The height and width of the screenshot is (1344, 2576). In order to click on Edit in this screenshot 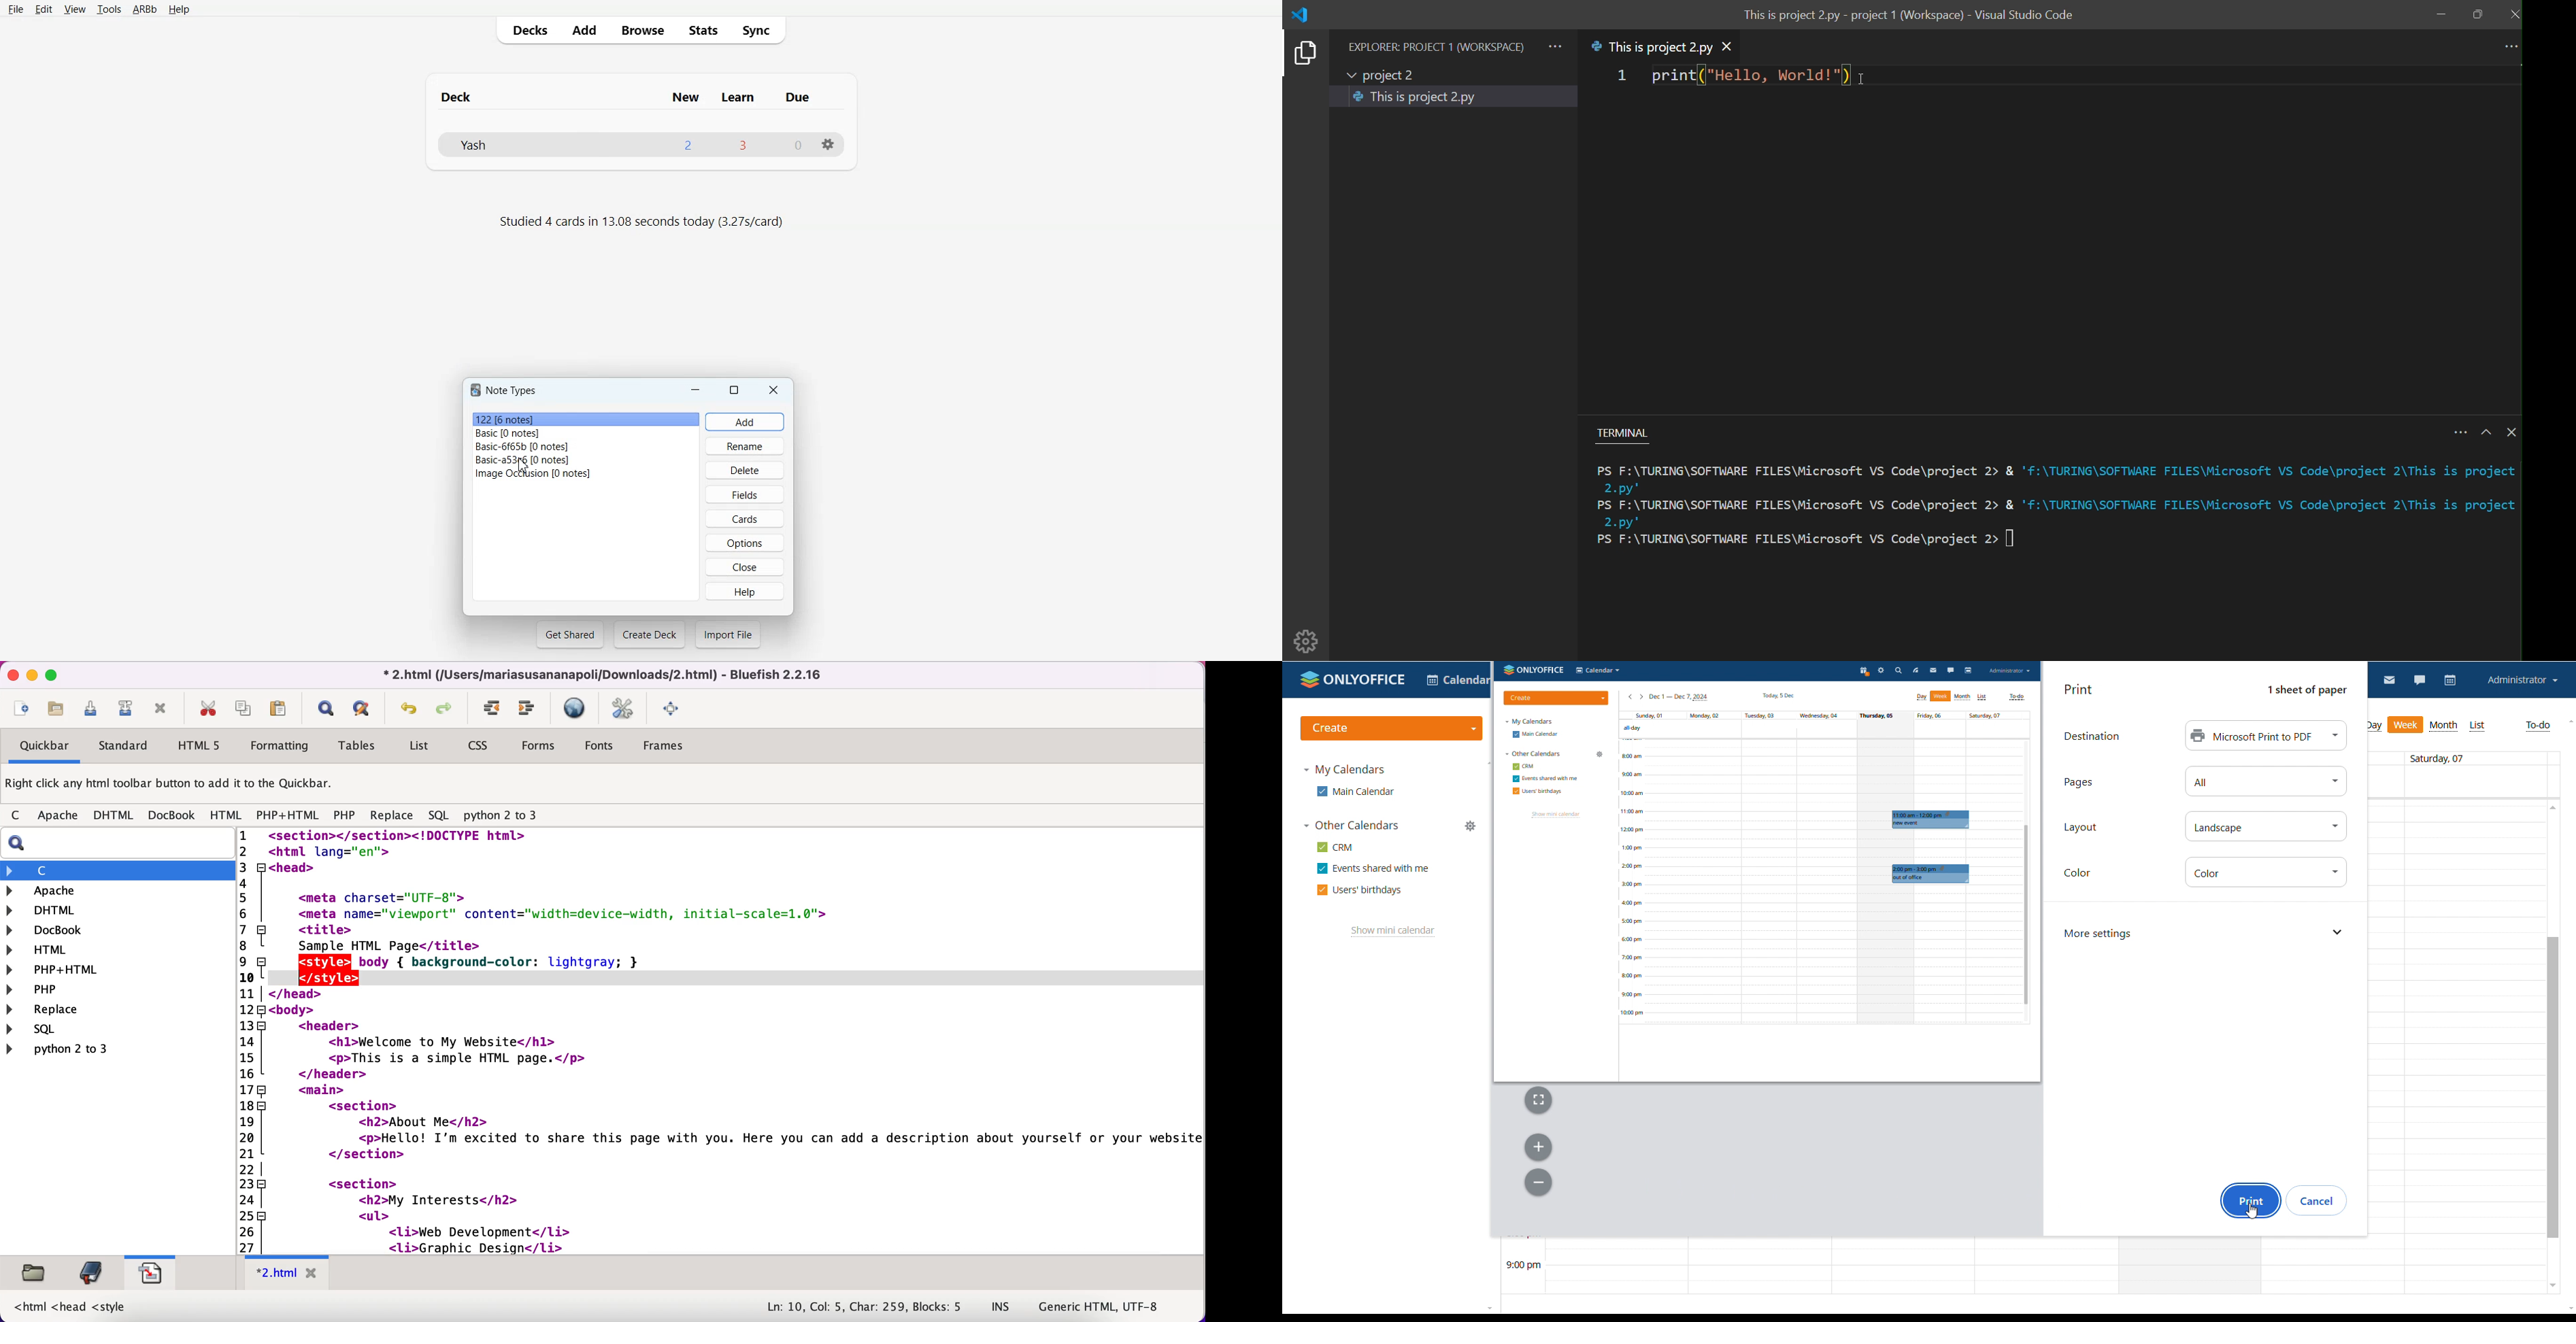, I will do `click(44, 9)`.